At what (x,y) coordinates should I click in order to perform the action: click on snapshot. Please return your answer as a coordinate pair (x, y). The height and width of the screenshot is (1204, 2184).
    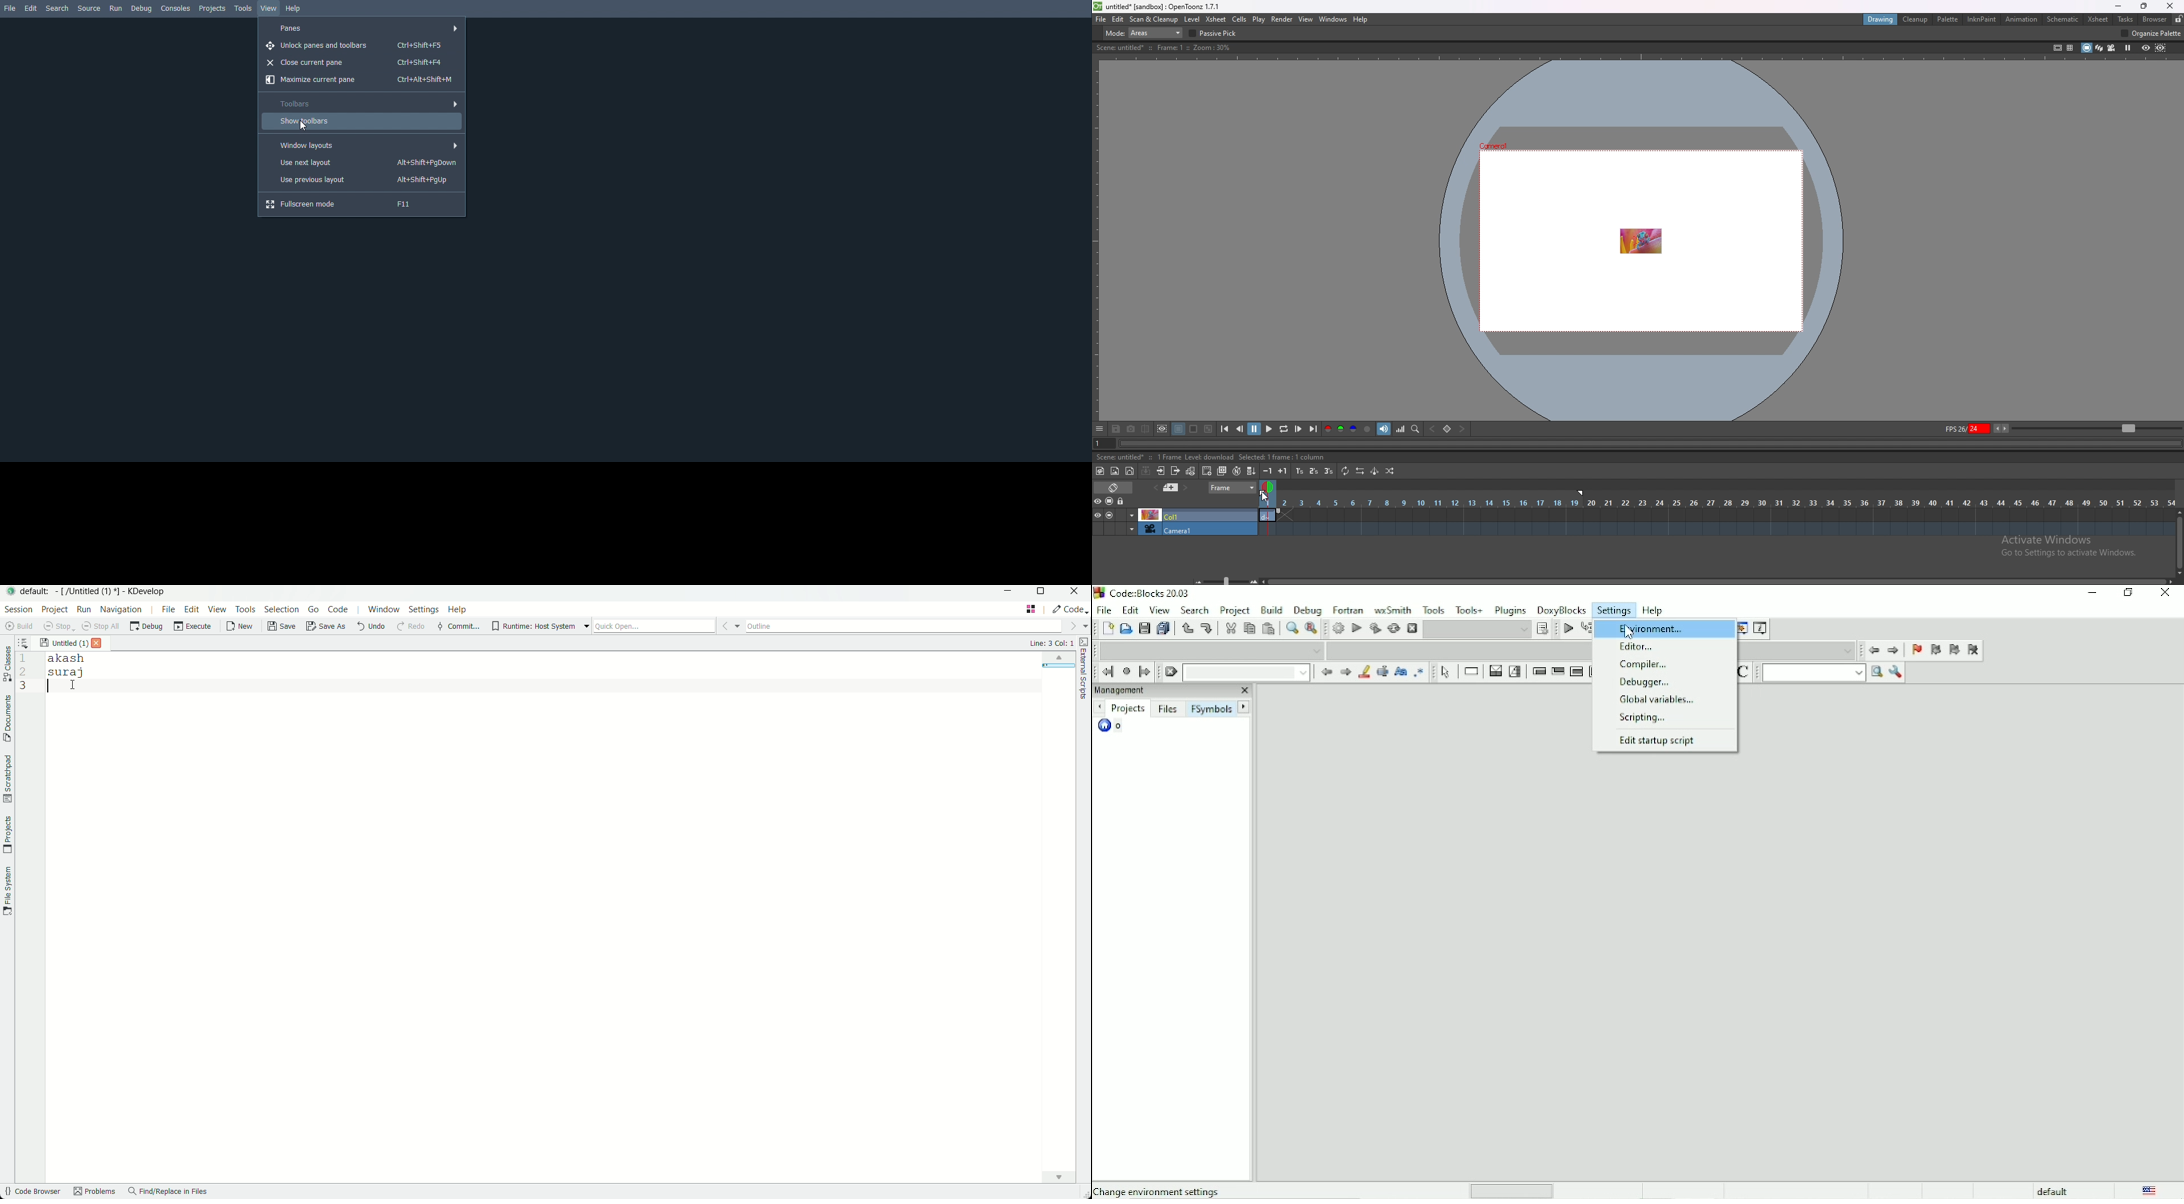
    Looking at the image, I should click on (1131, 430).